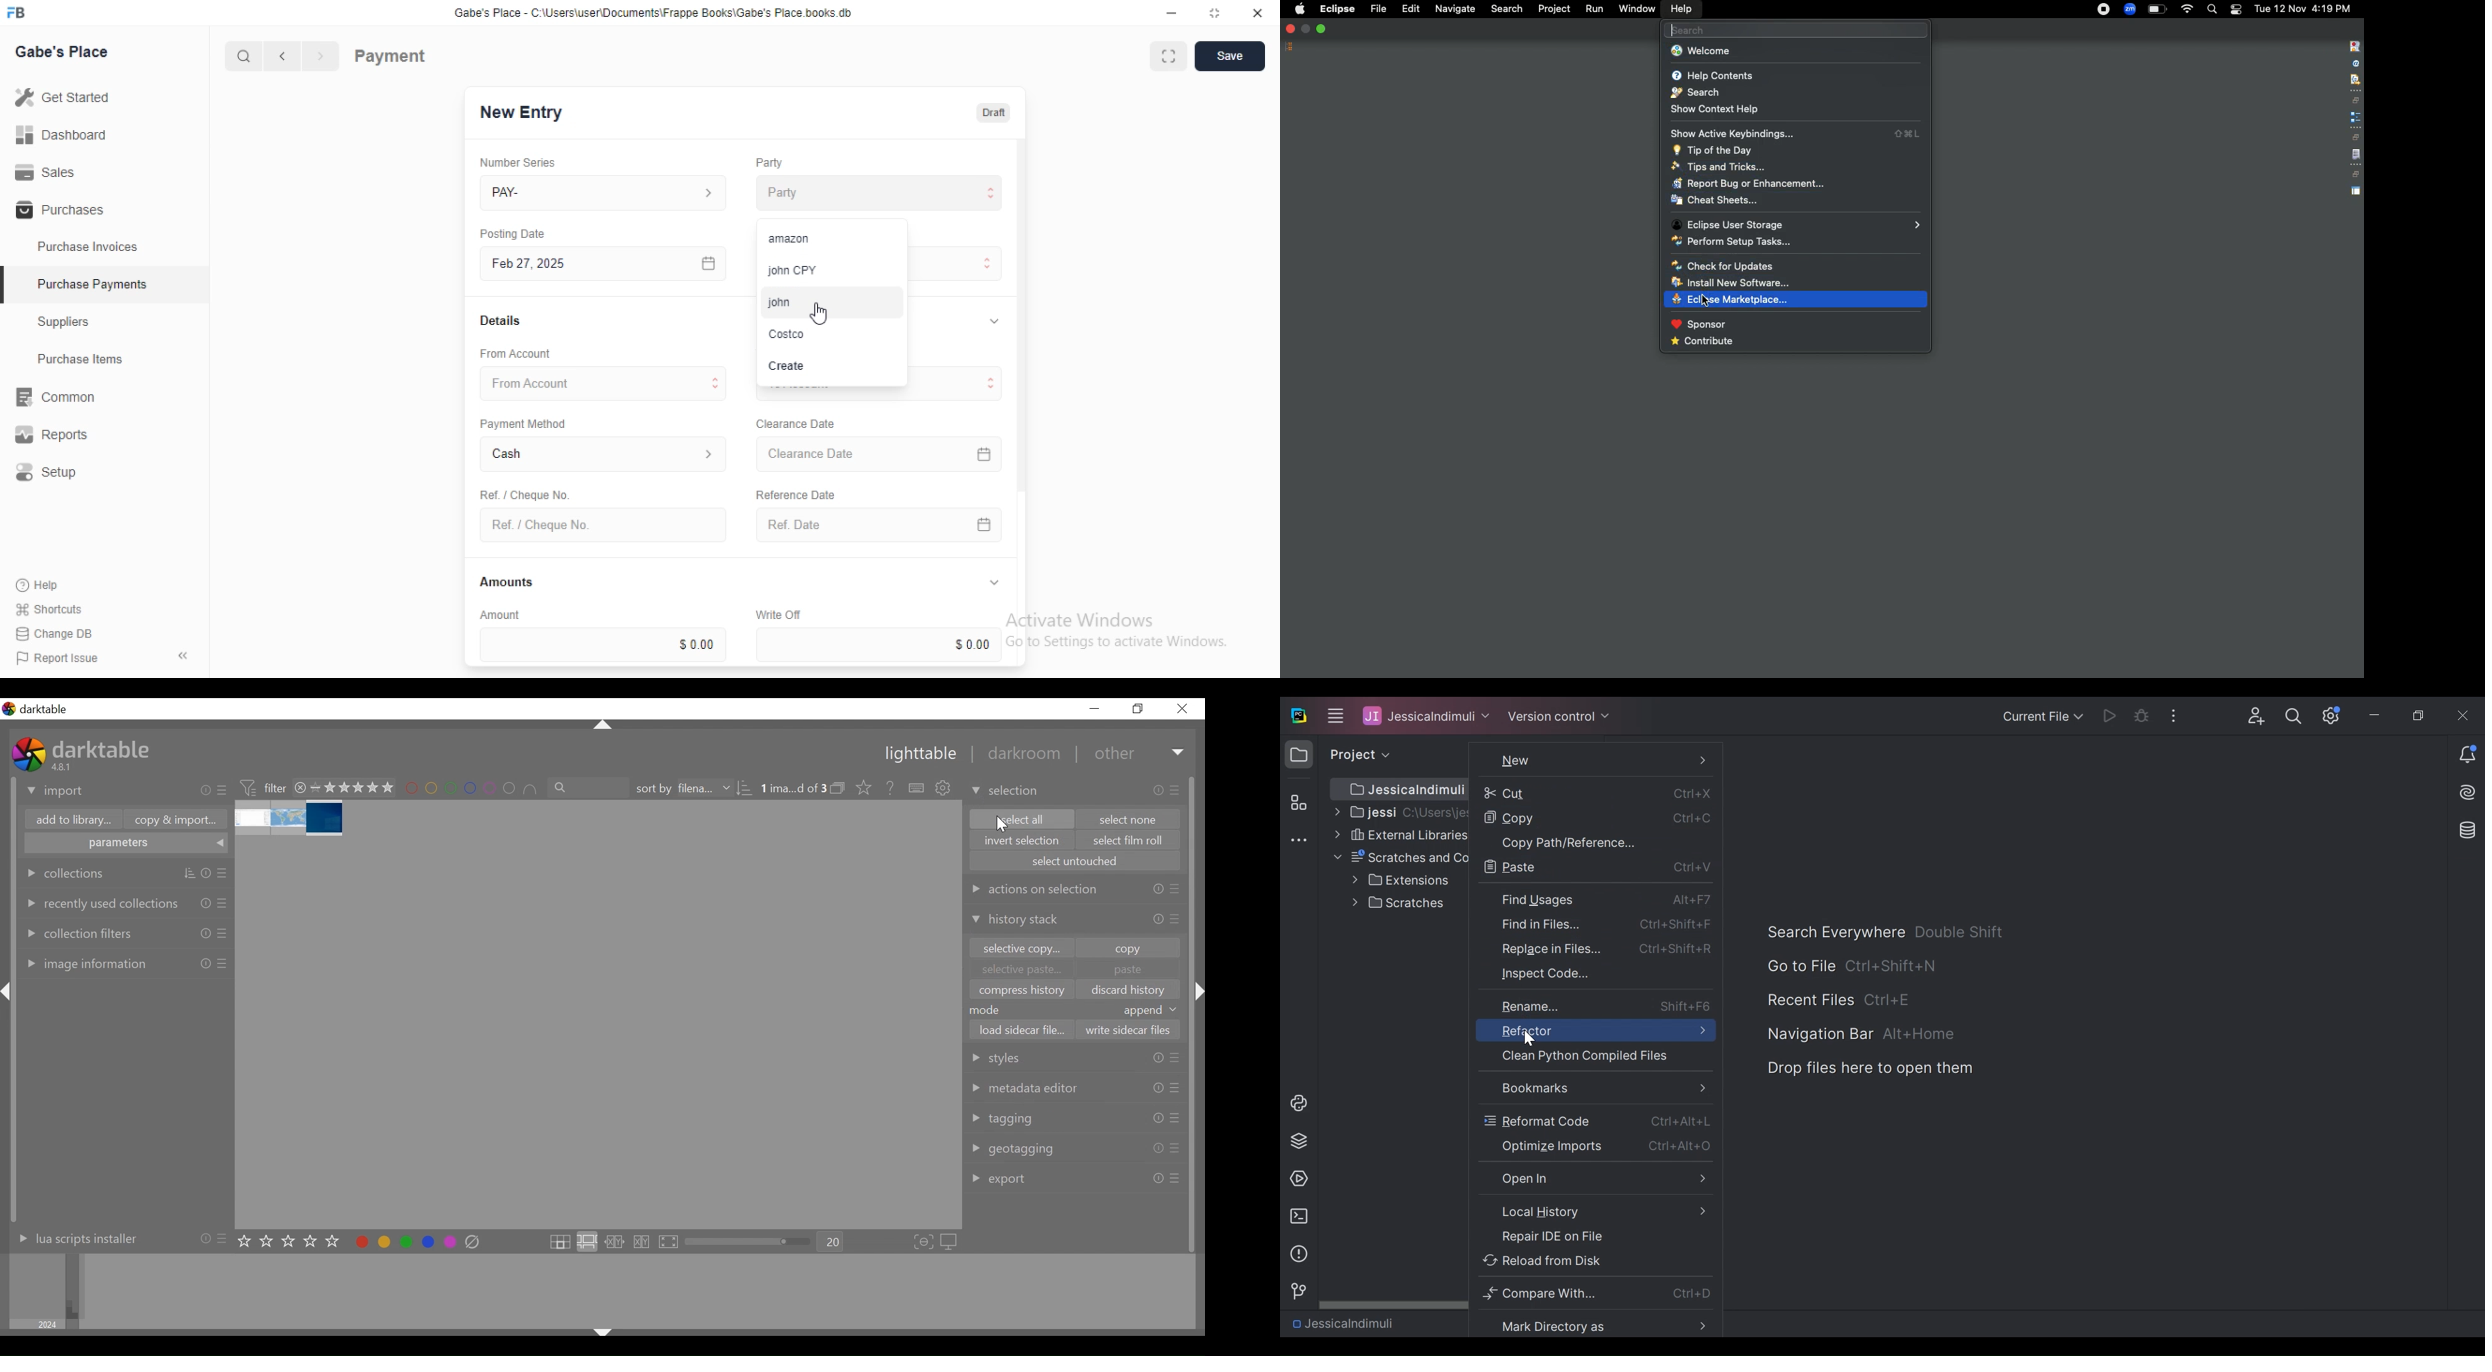 The height and width of the screenshot is (1372, 2492). What do you see at coordinates (799, 301) in the screenshot?
I see `john ` at bounding box center [799, 301].